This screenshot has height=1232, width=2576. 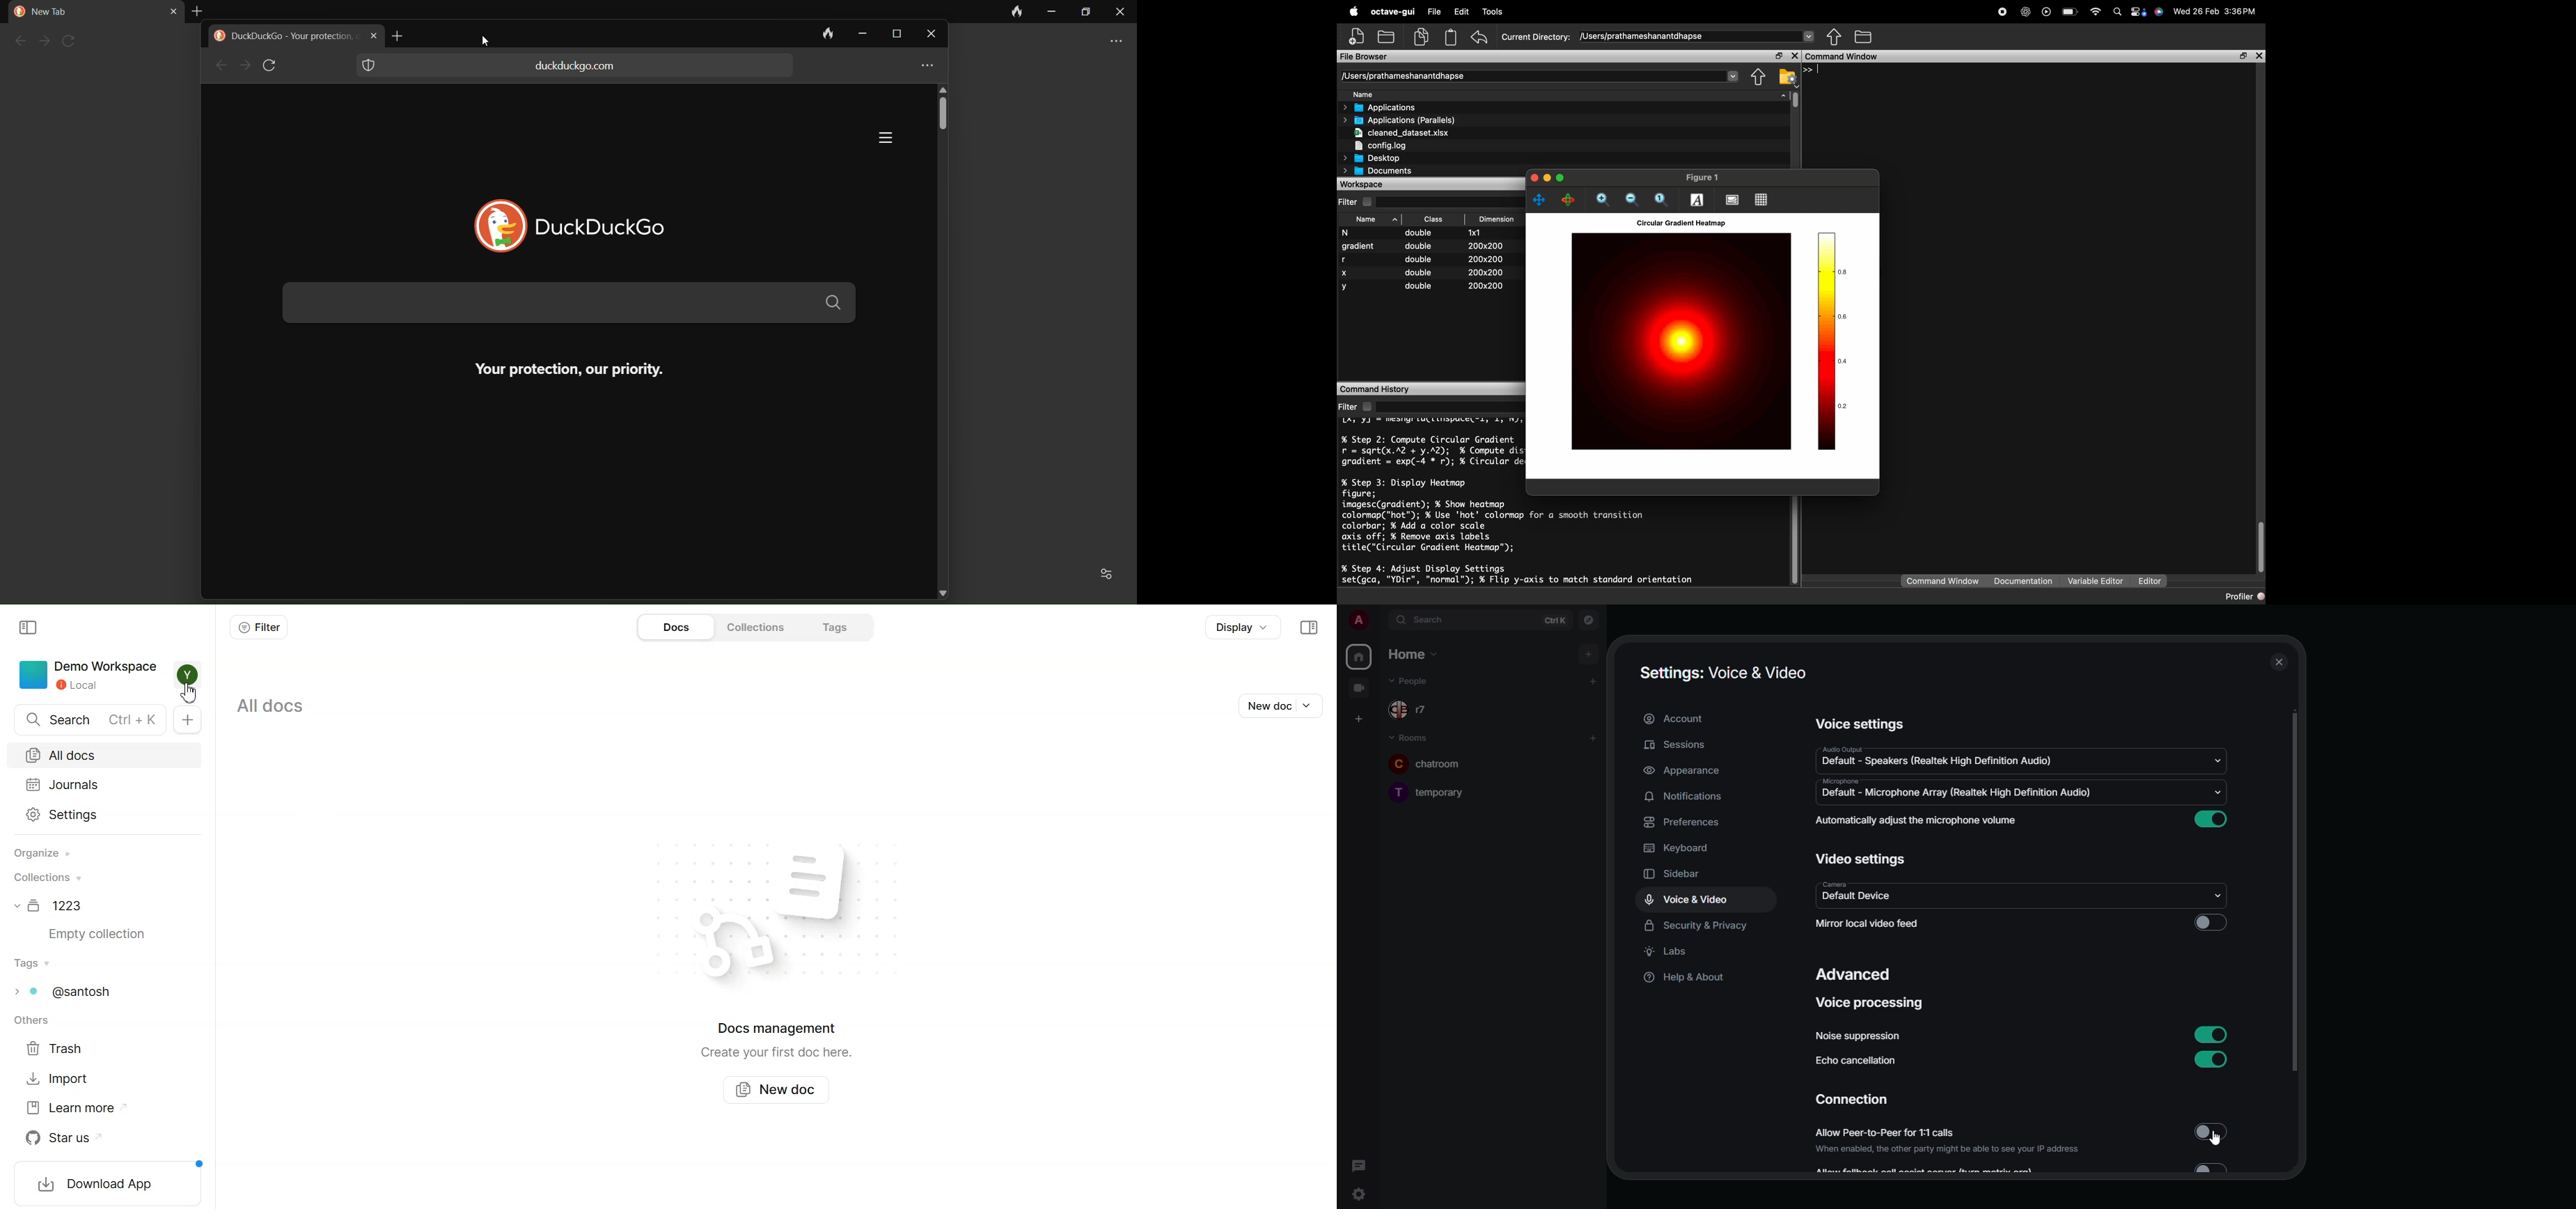 What do you see at coordinates (1379, 621) in the screenshot?
I see `expand` at bounding box center [1379, 621].